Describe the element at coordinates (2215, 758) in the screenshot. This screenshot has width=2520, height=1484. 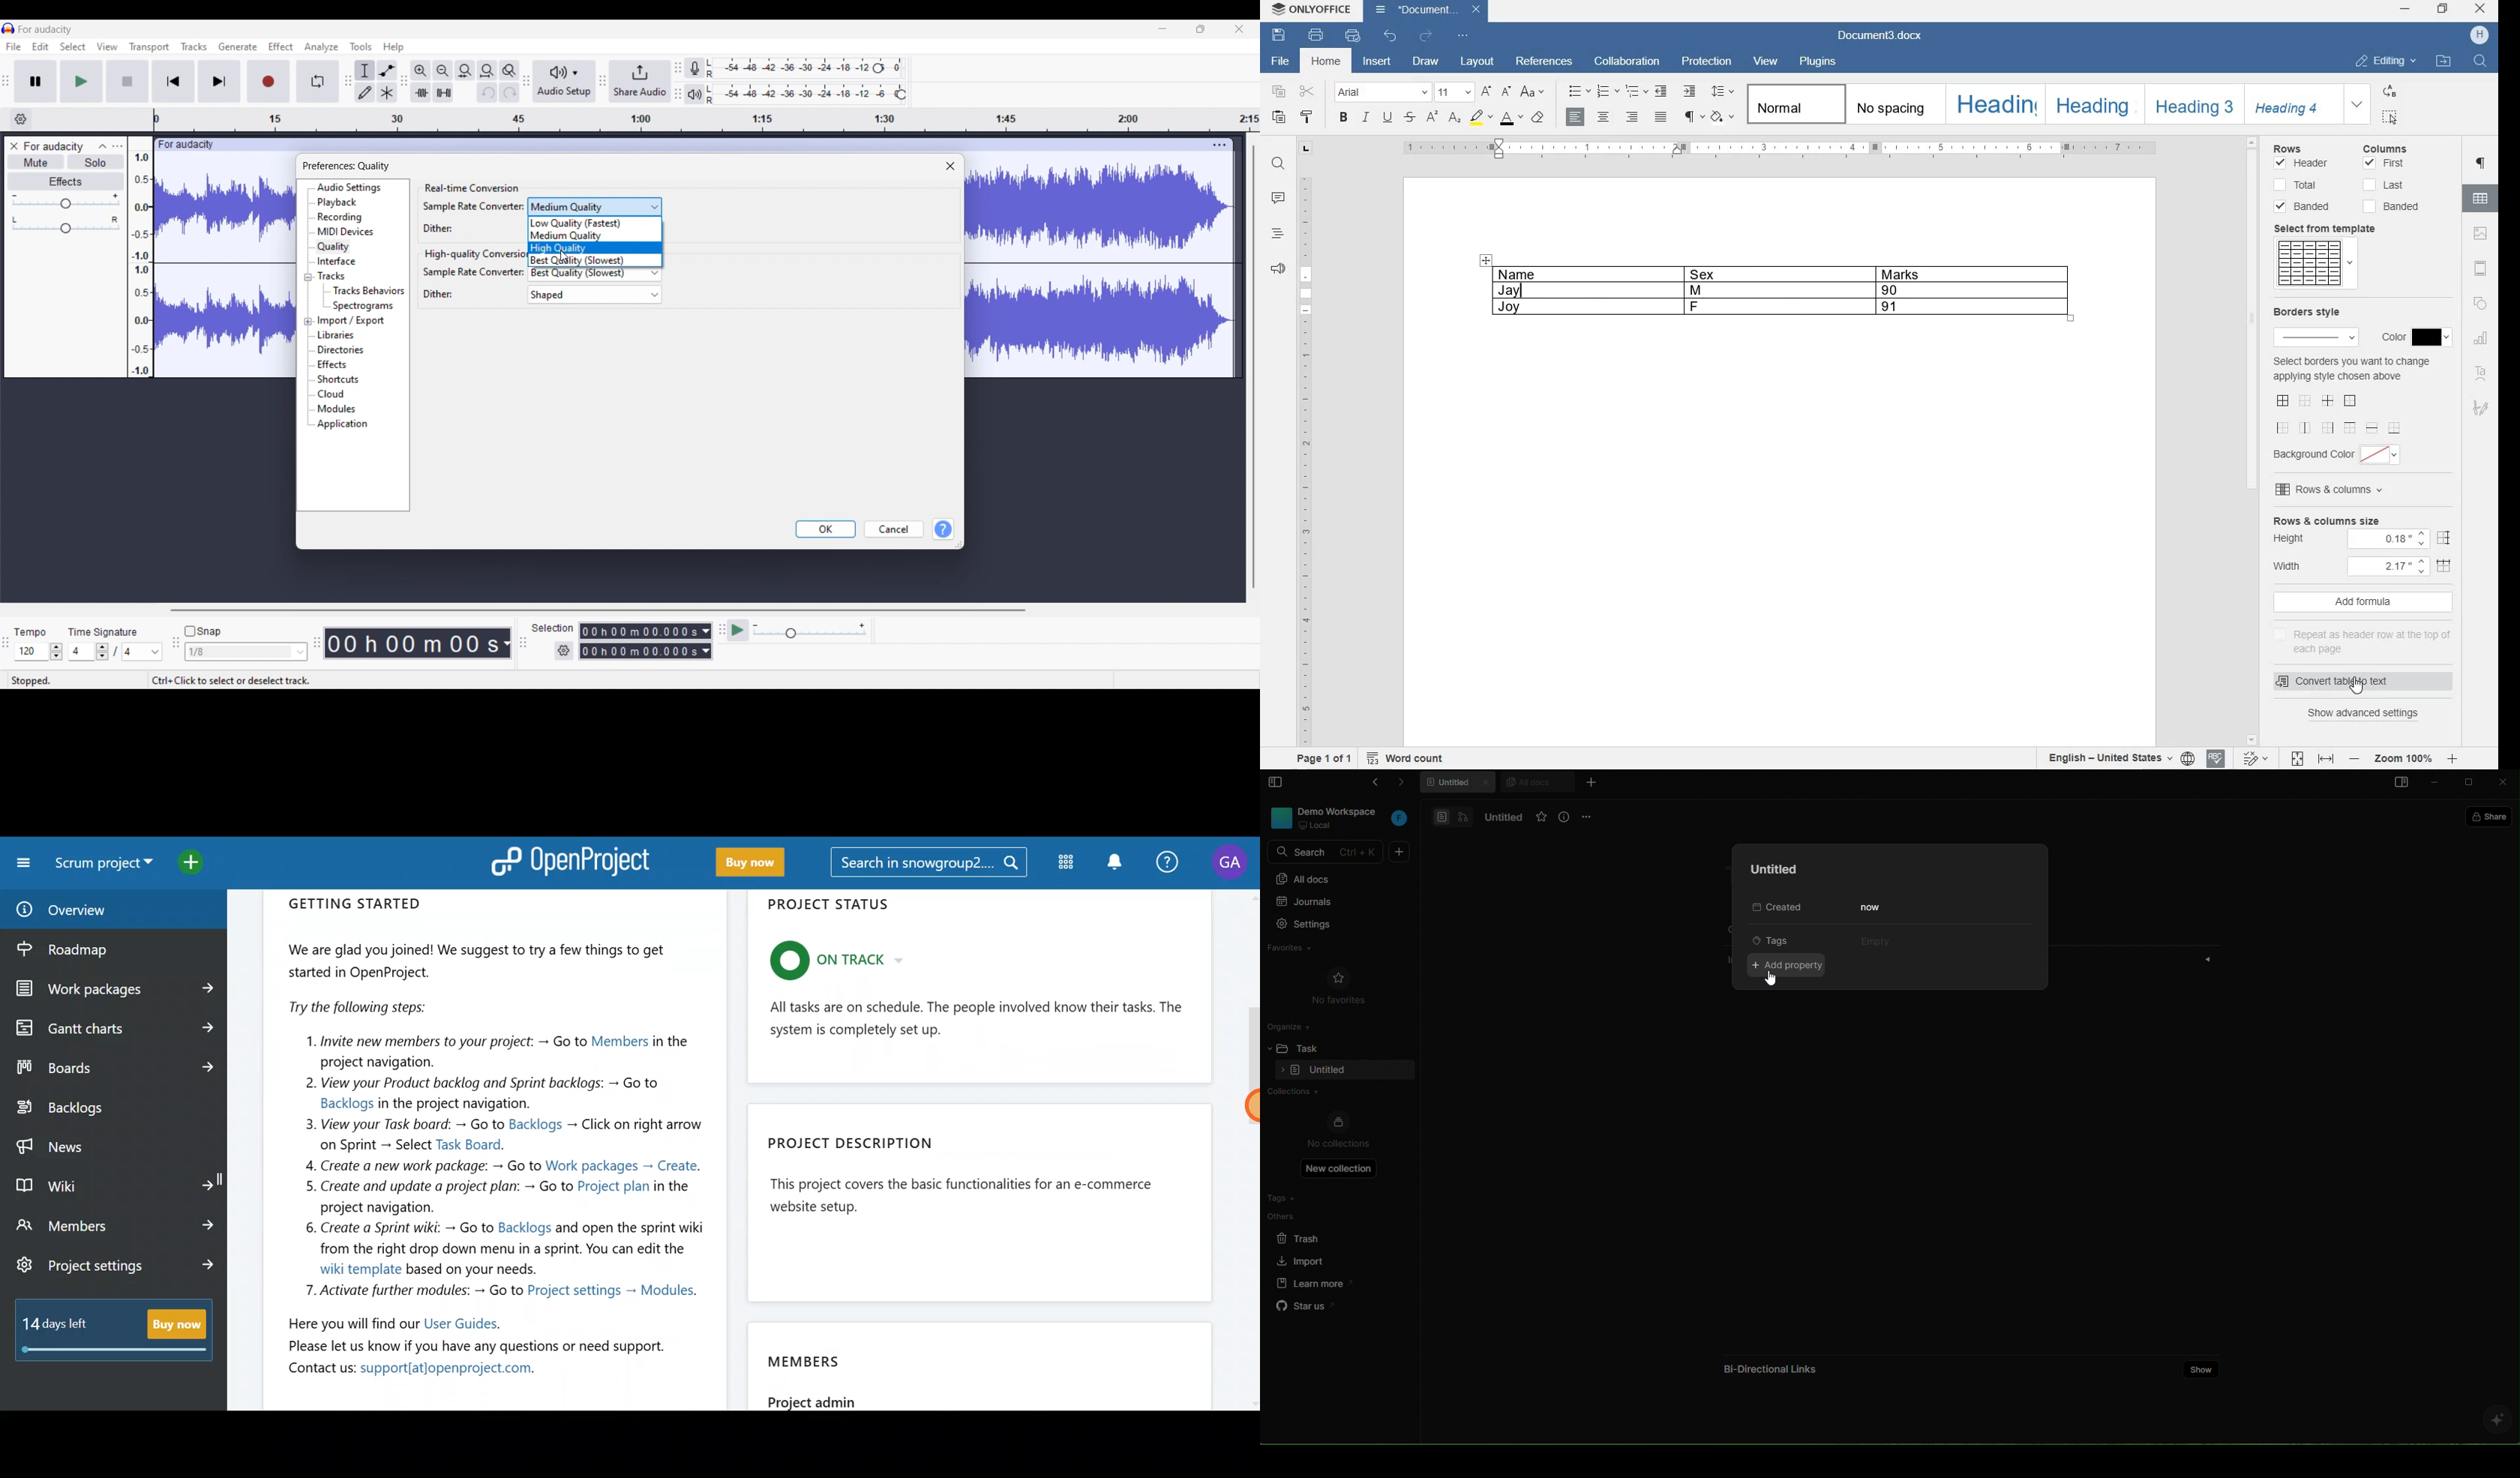
I see `SPELL CHECKING` at that location.